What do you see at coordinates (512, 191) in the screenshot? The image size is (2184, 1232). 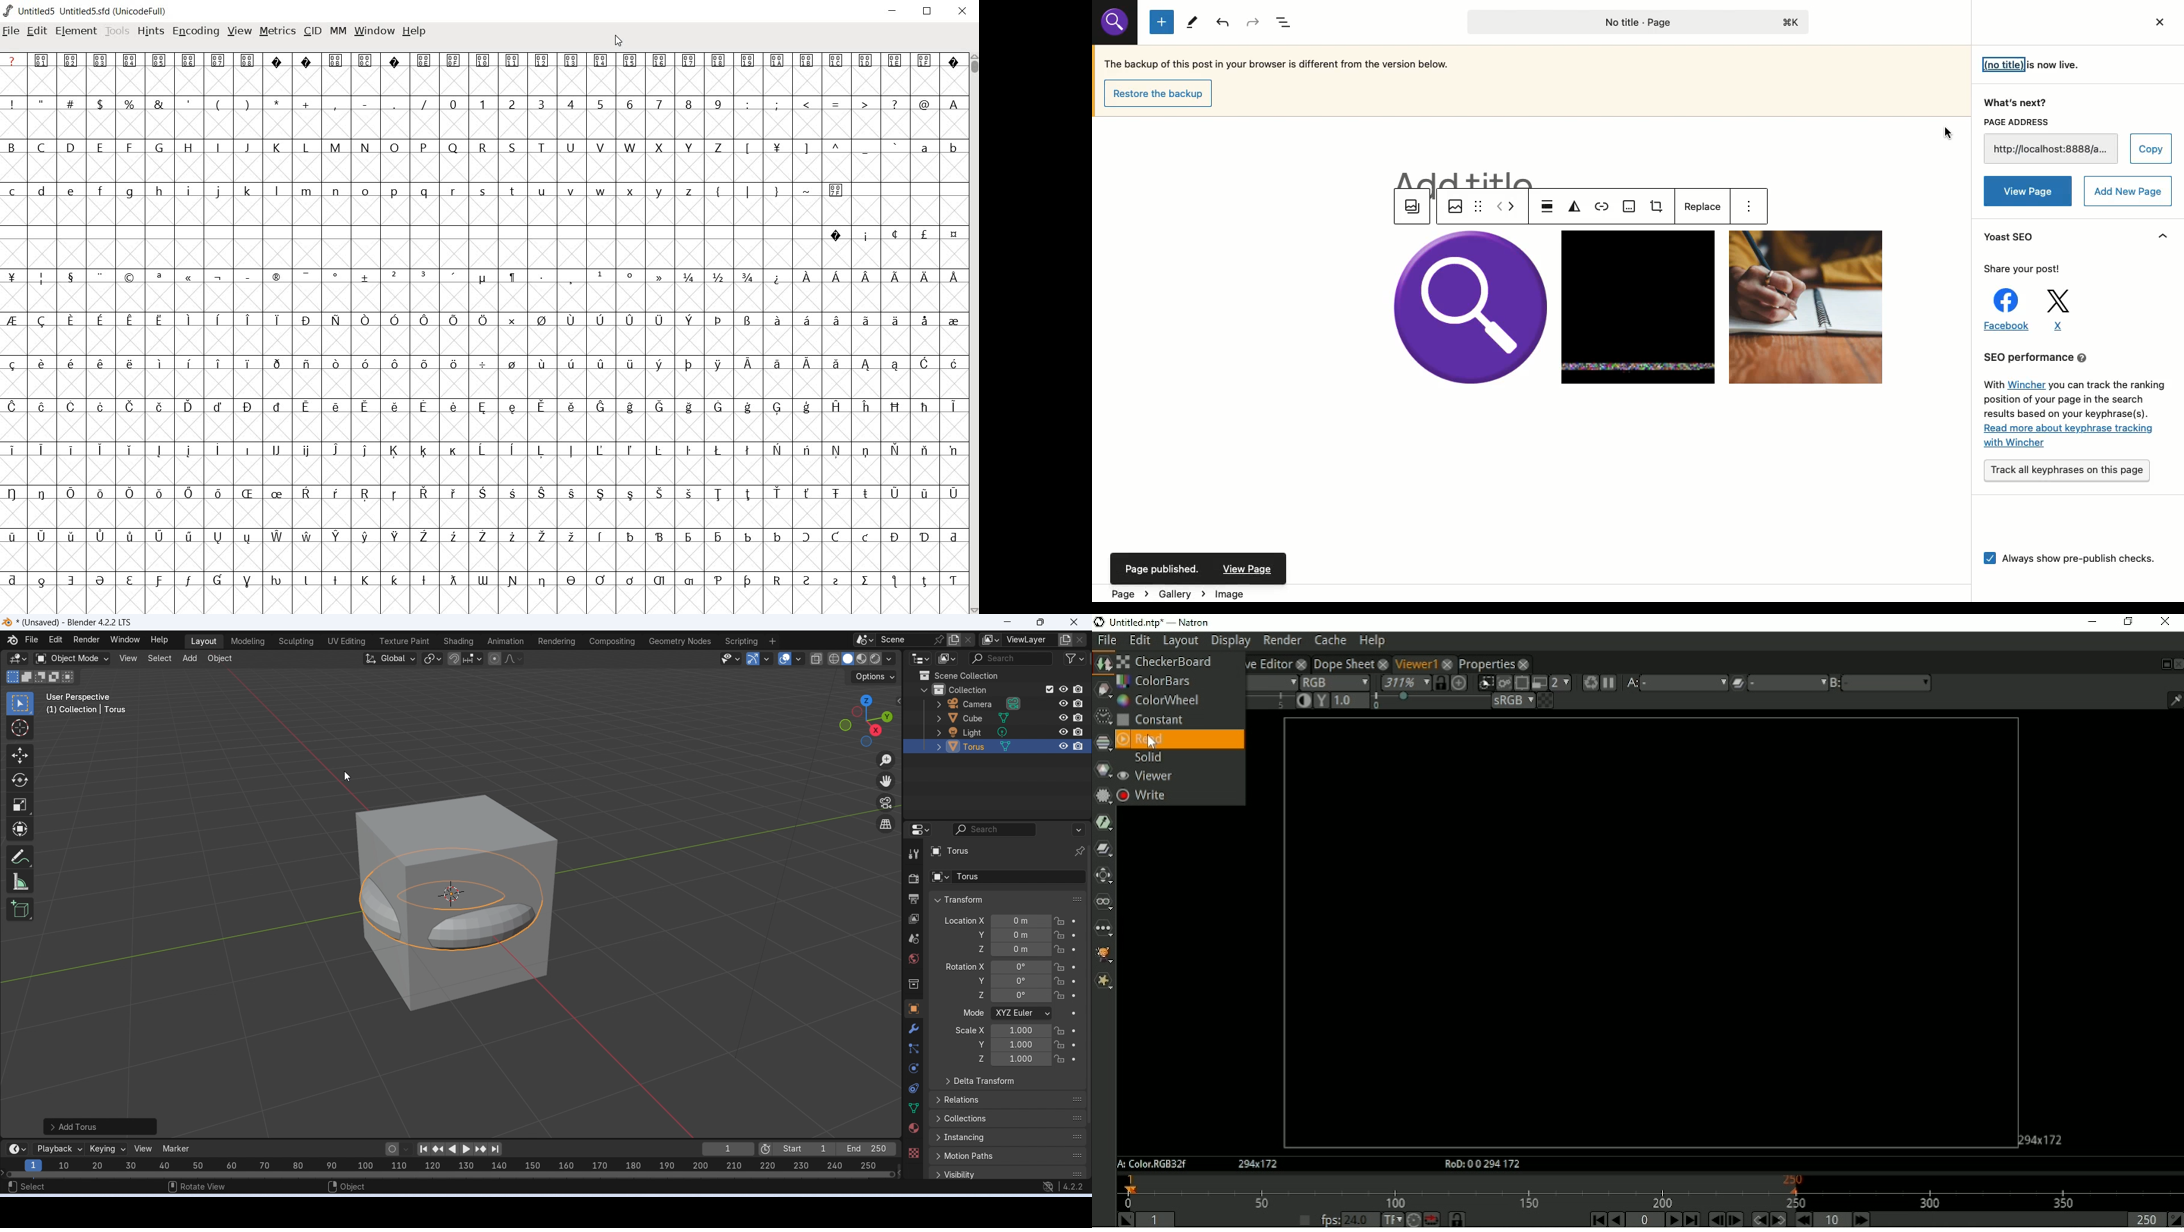 I see `t` at bounding box center [512, 191].